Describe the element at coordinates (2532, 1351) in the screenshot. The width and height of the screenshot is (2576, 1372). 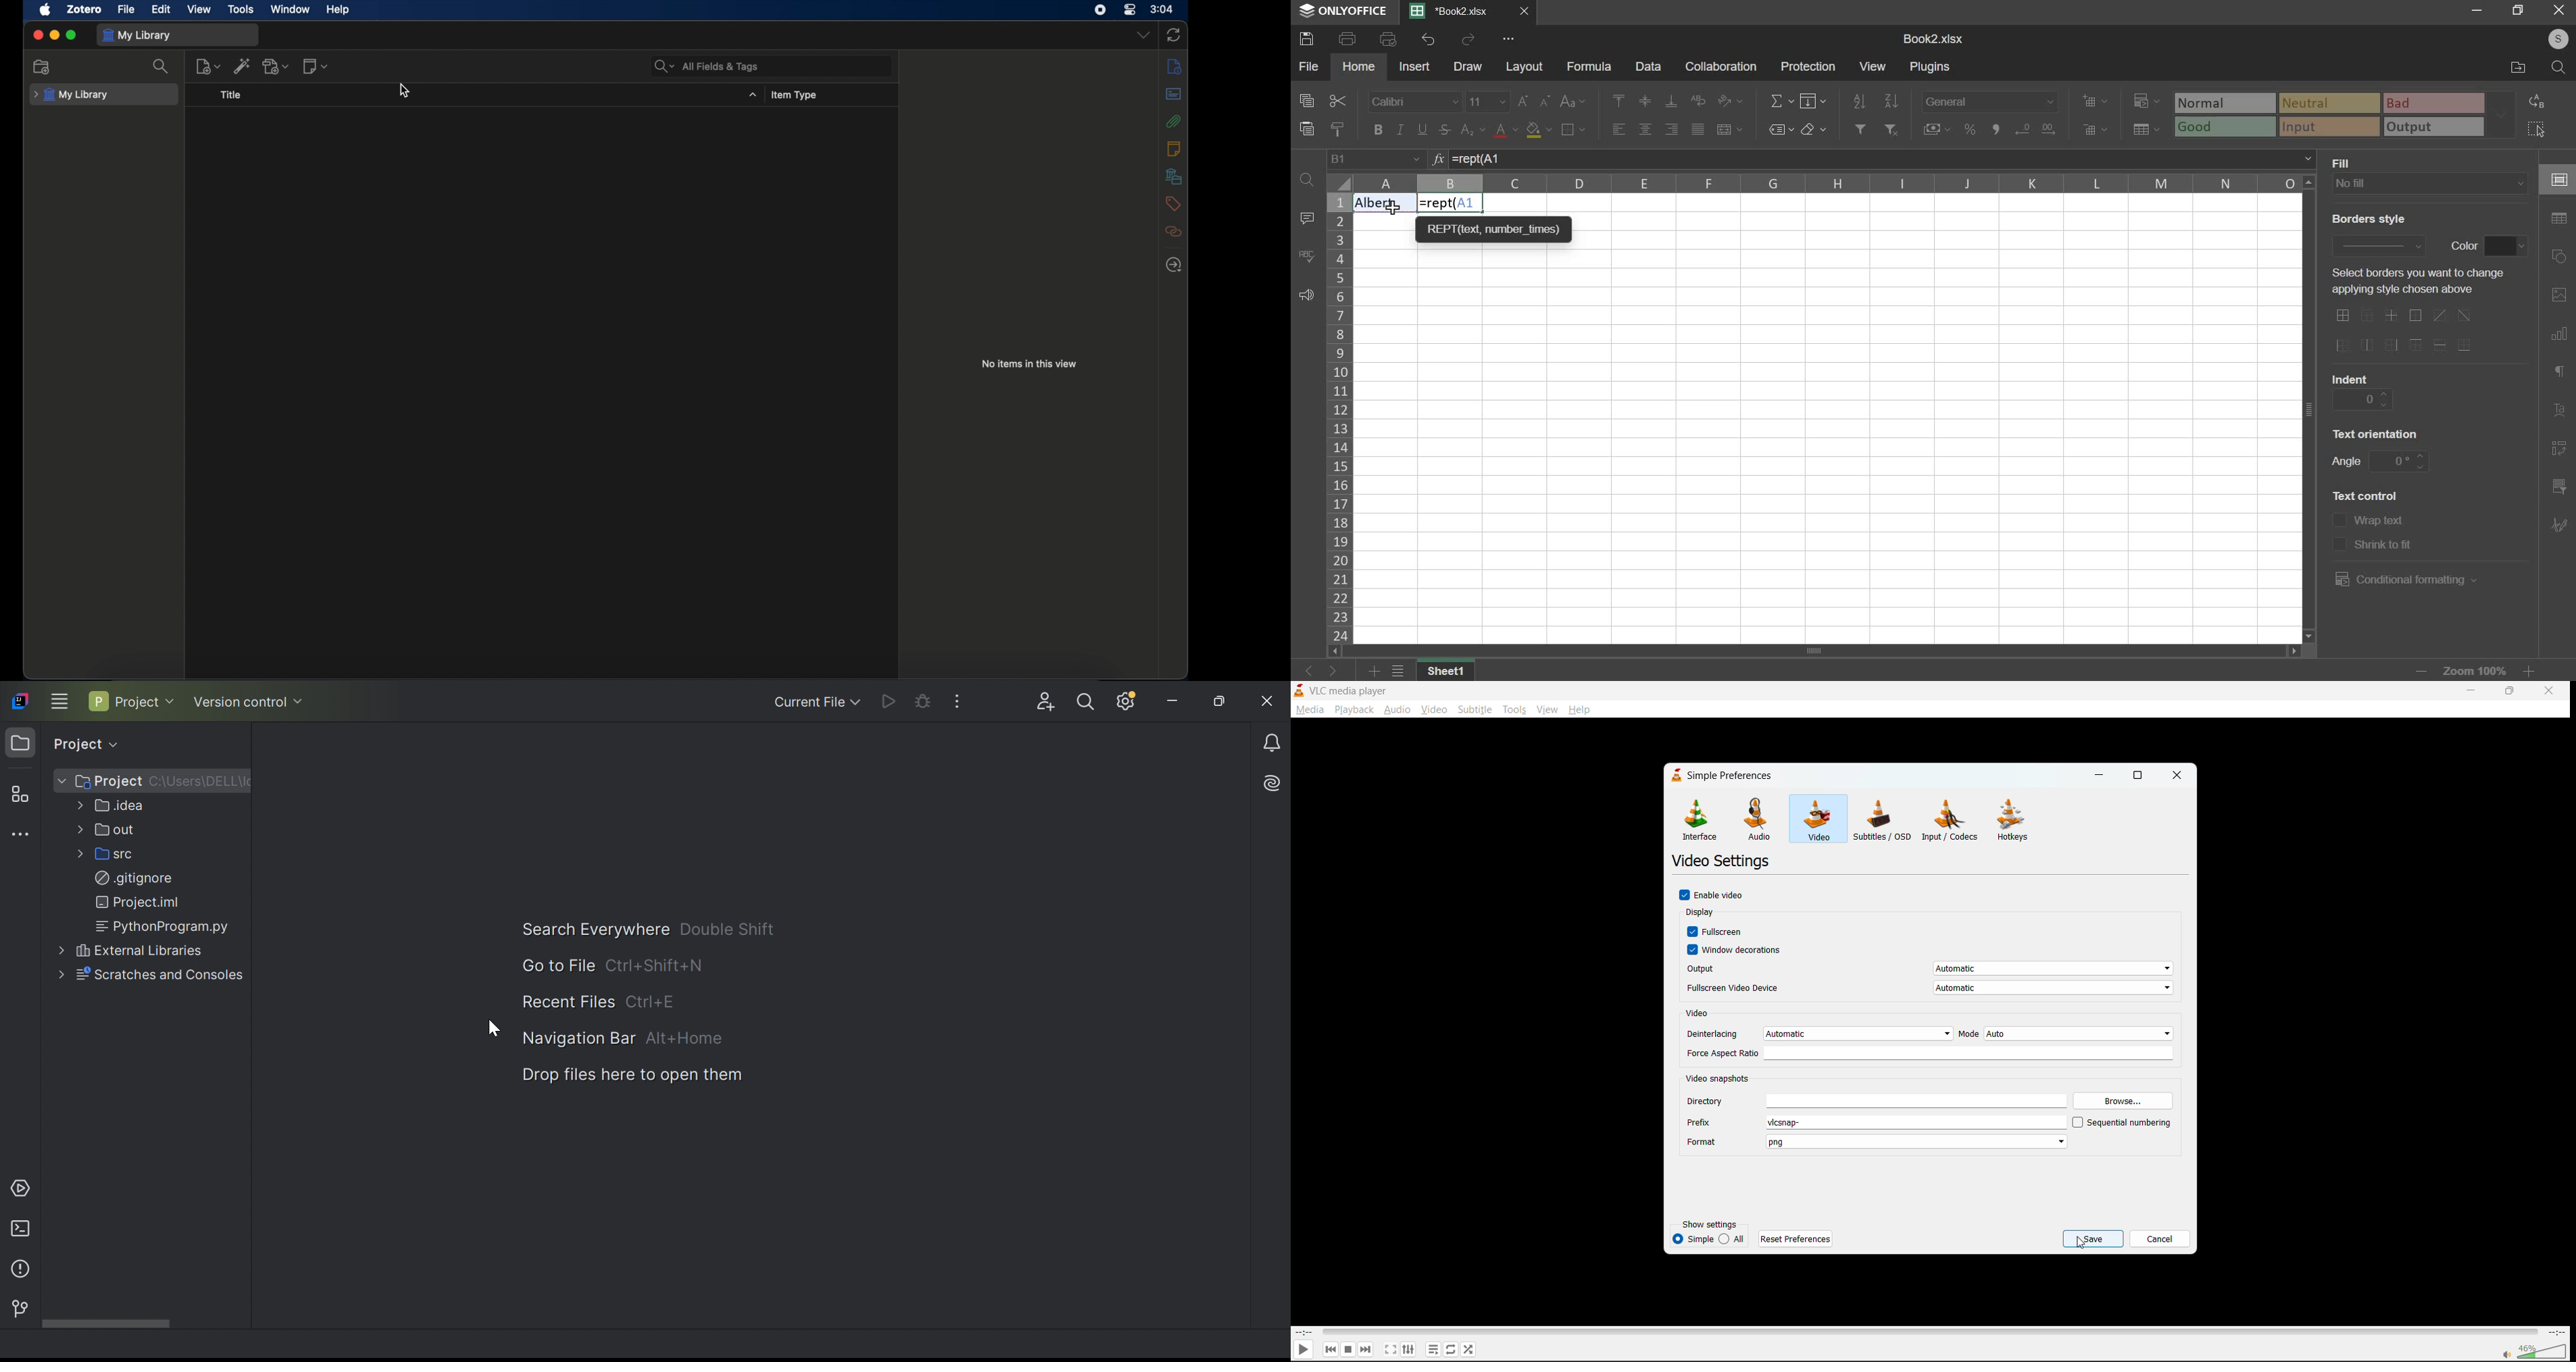
I see `volume` at that location.